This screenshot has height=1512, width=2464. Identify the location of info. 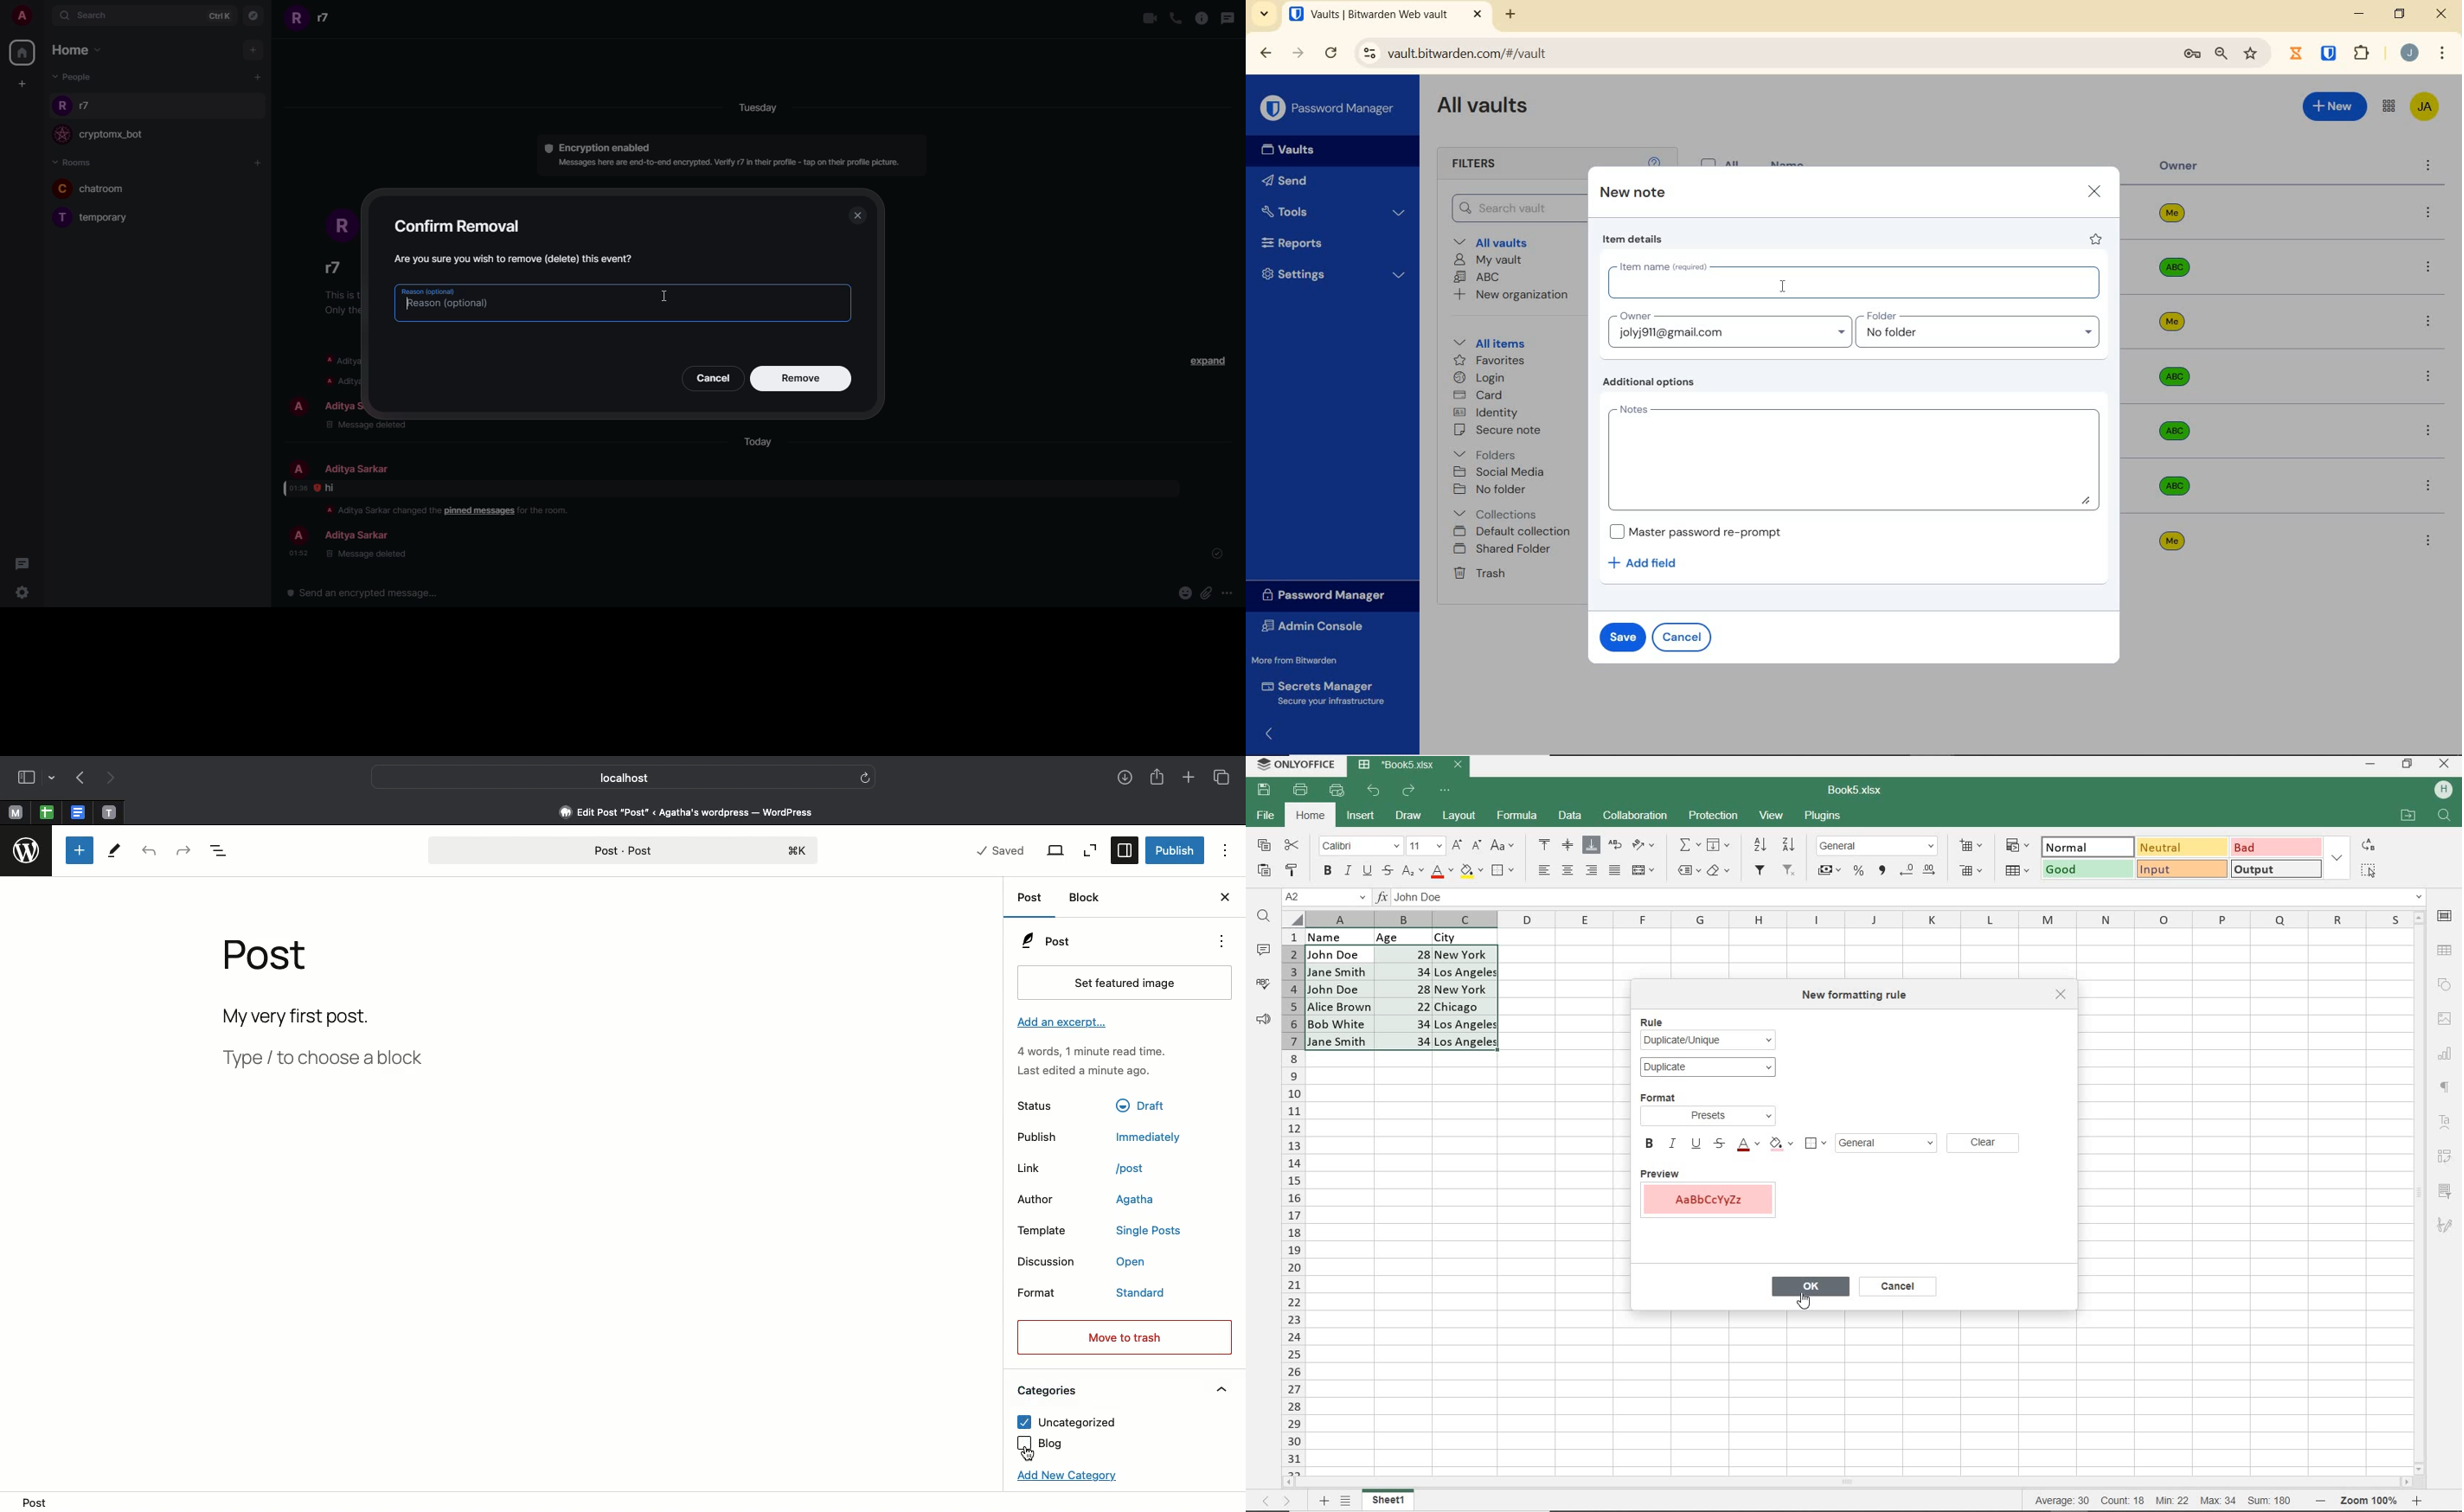
(378, 509).